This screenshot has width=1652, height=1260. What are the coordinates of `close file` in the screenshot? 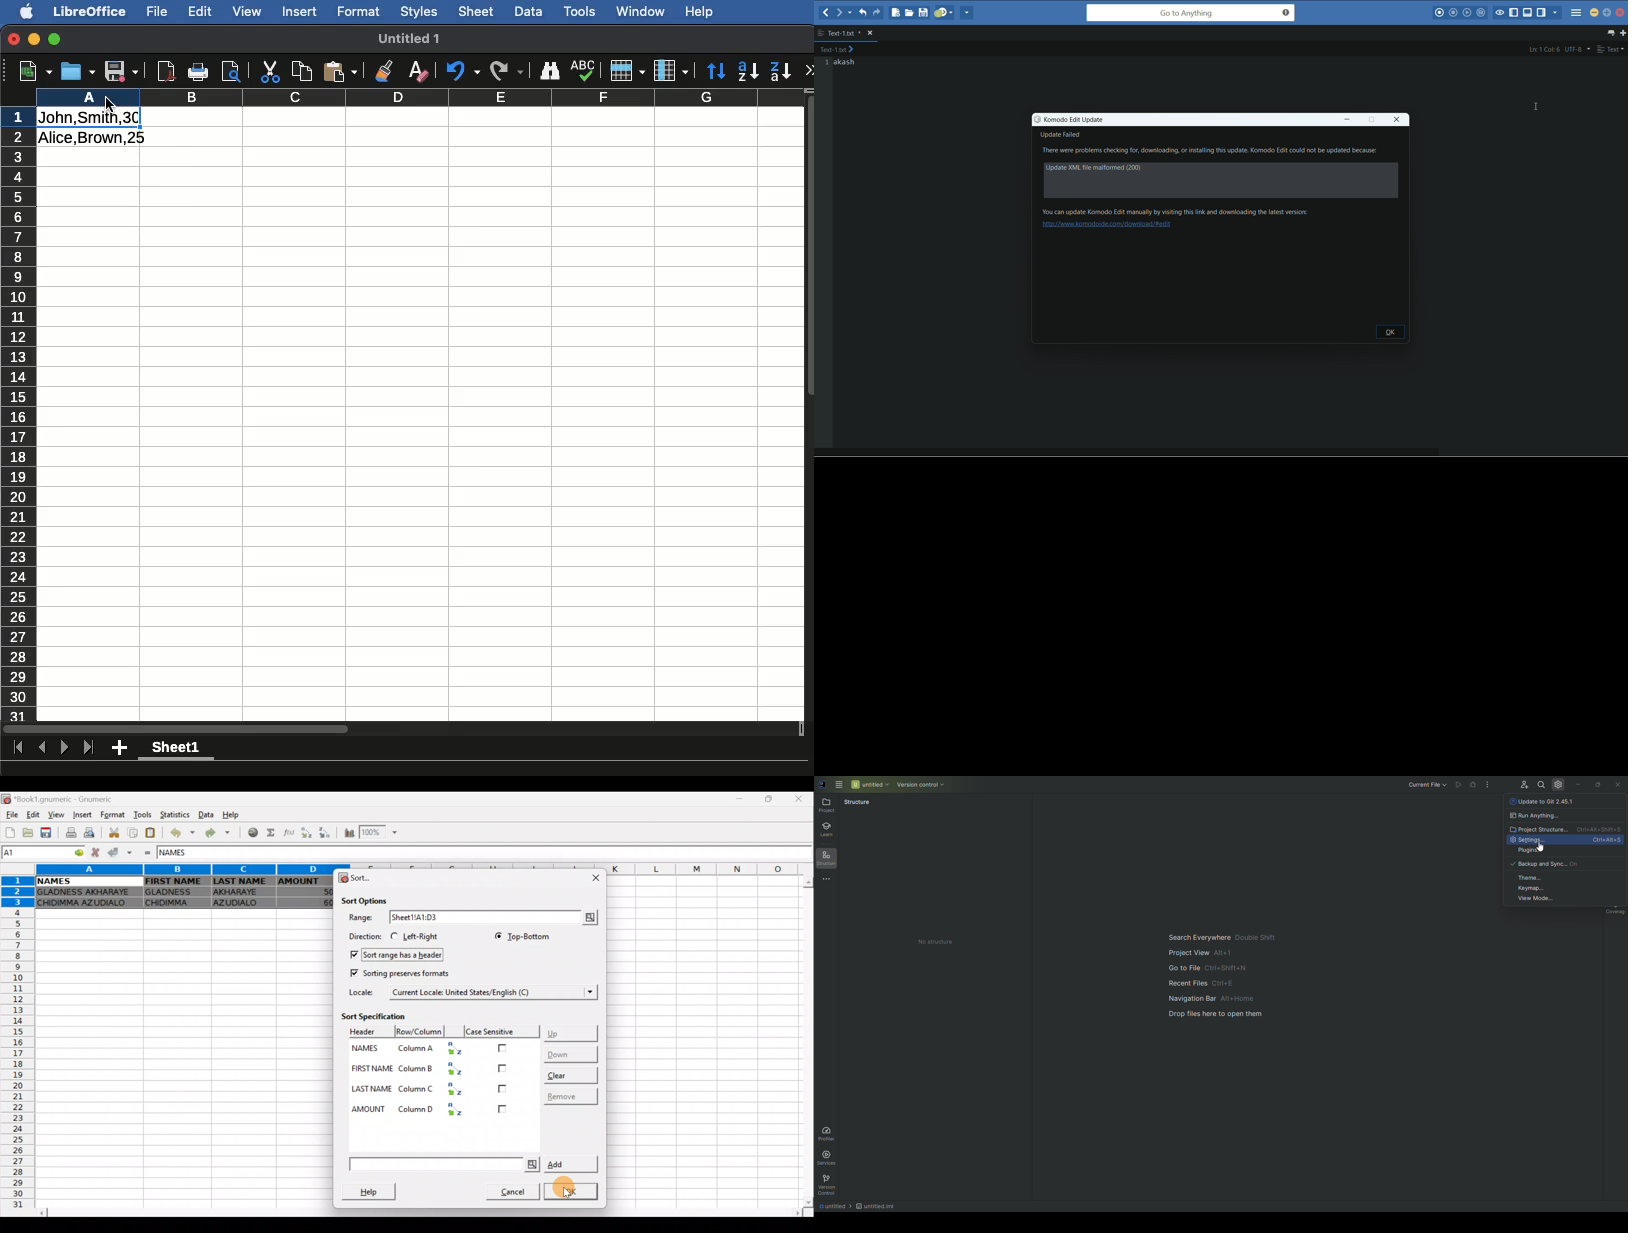 It's located at (871, 33).